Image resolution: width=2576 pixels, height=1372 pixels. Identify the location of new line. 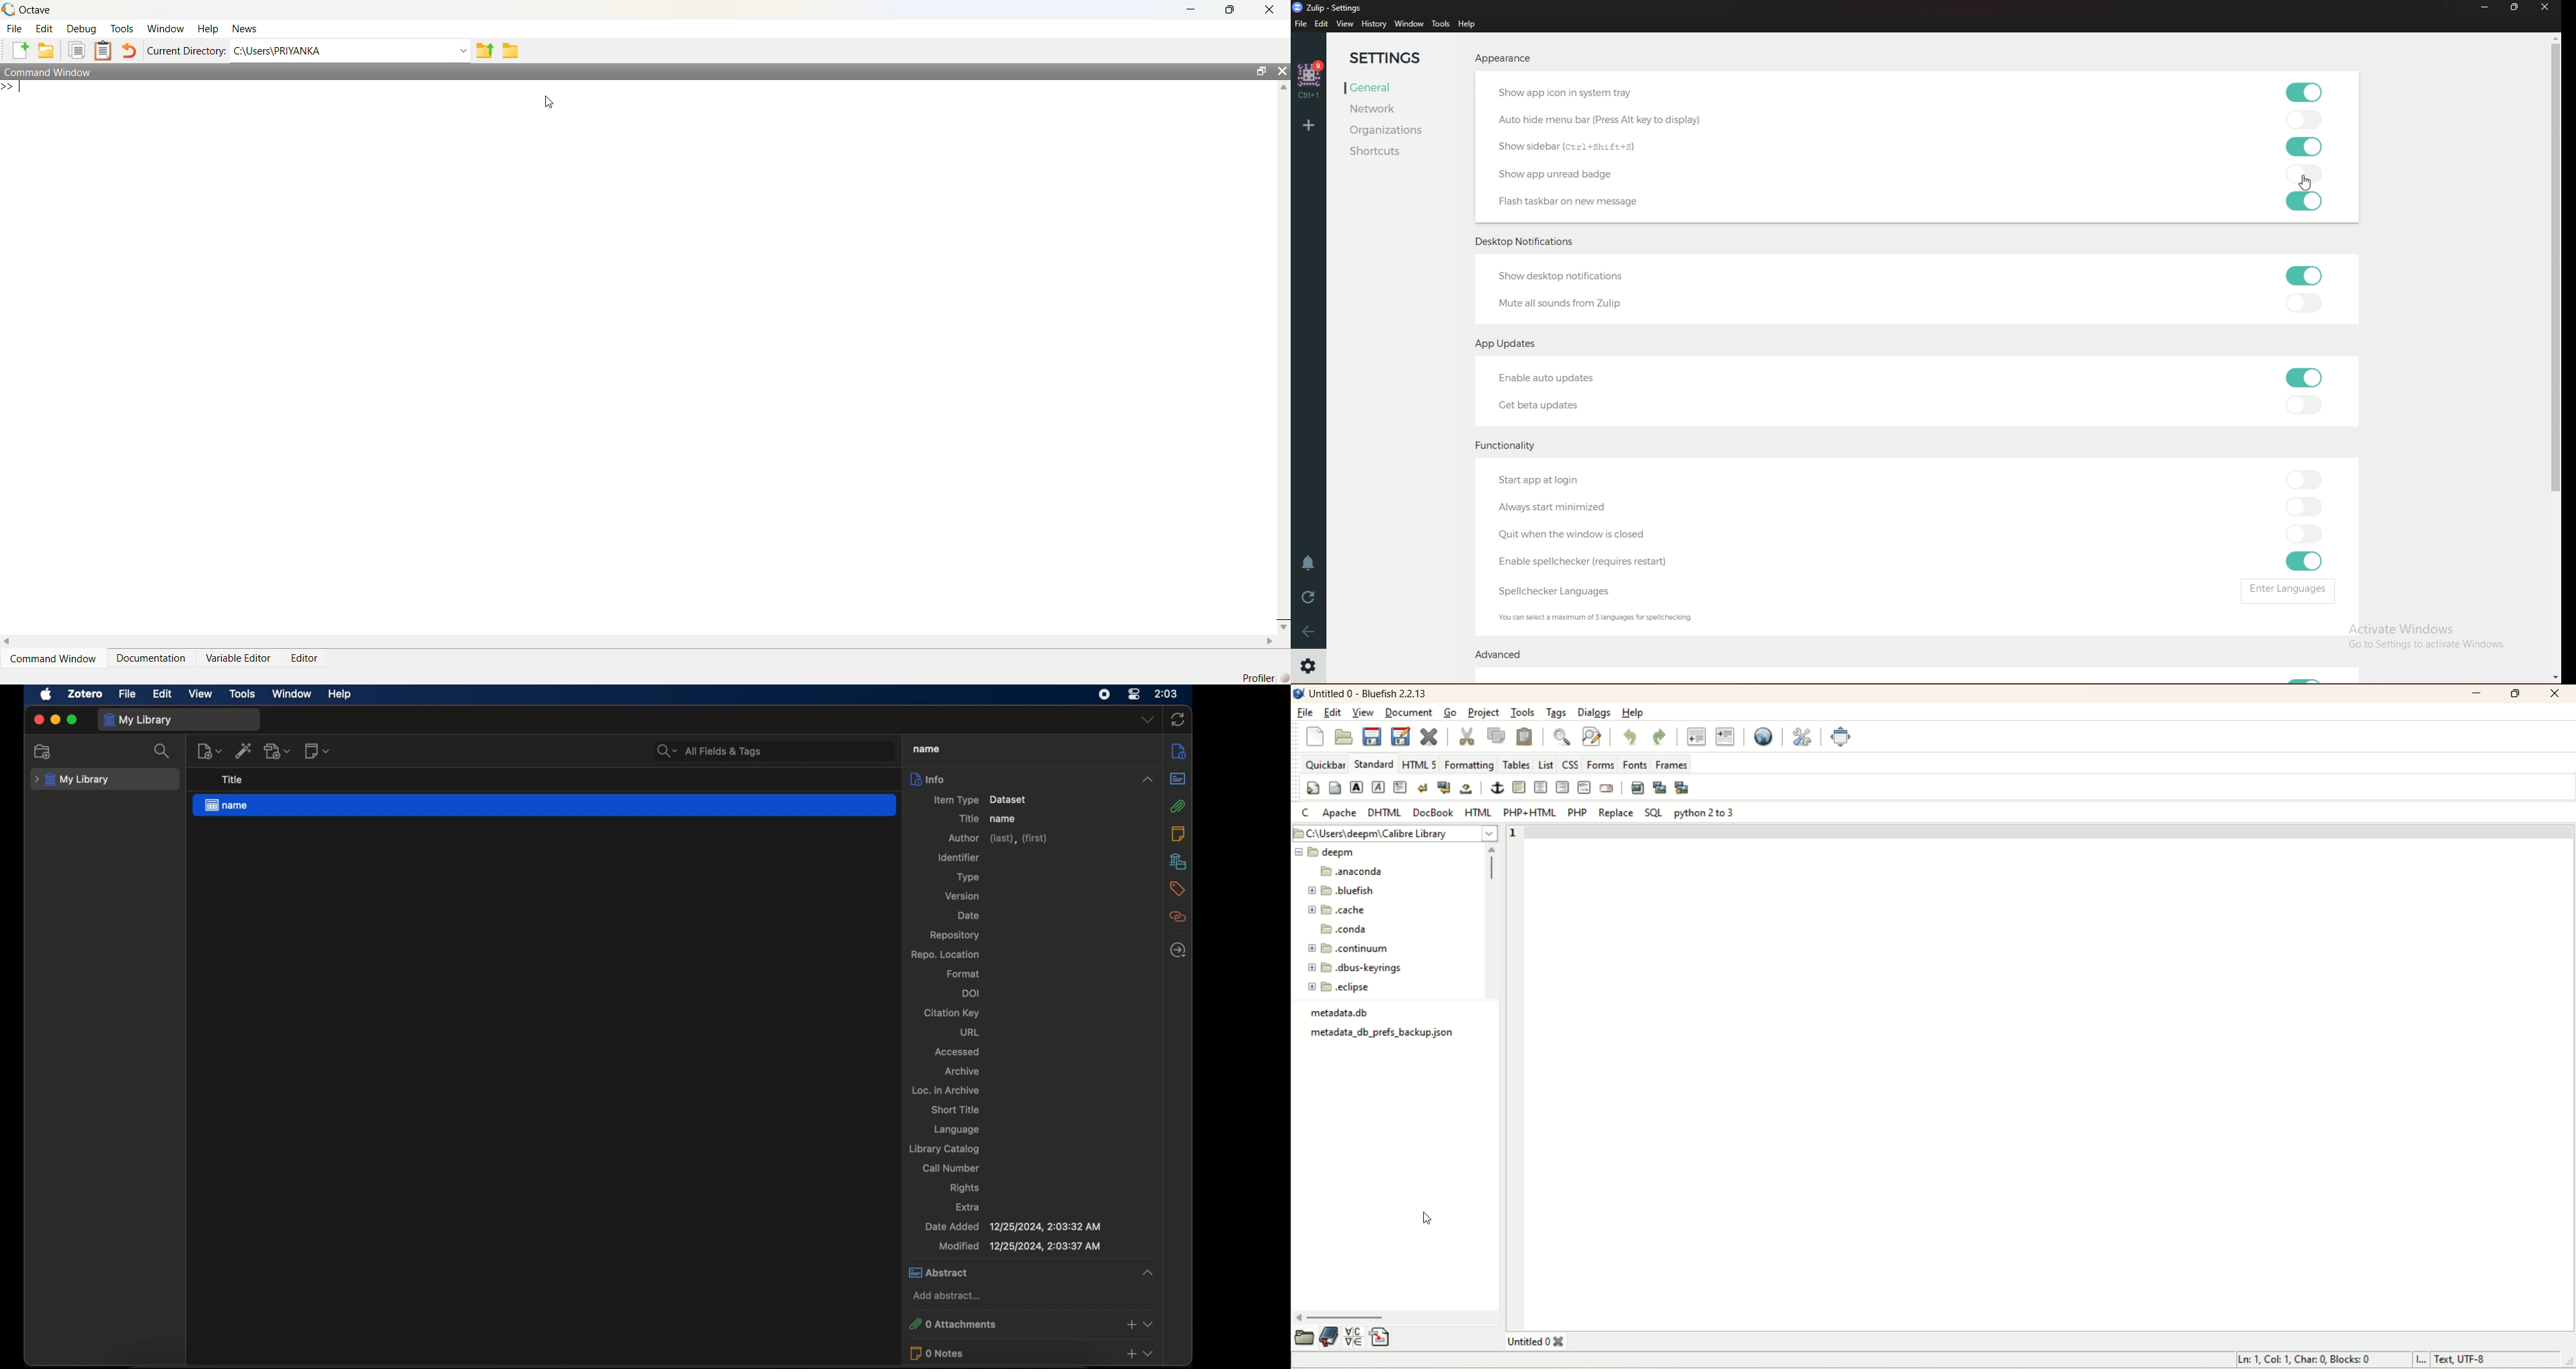
(12, 87).